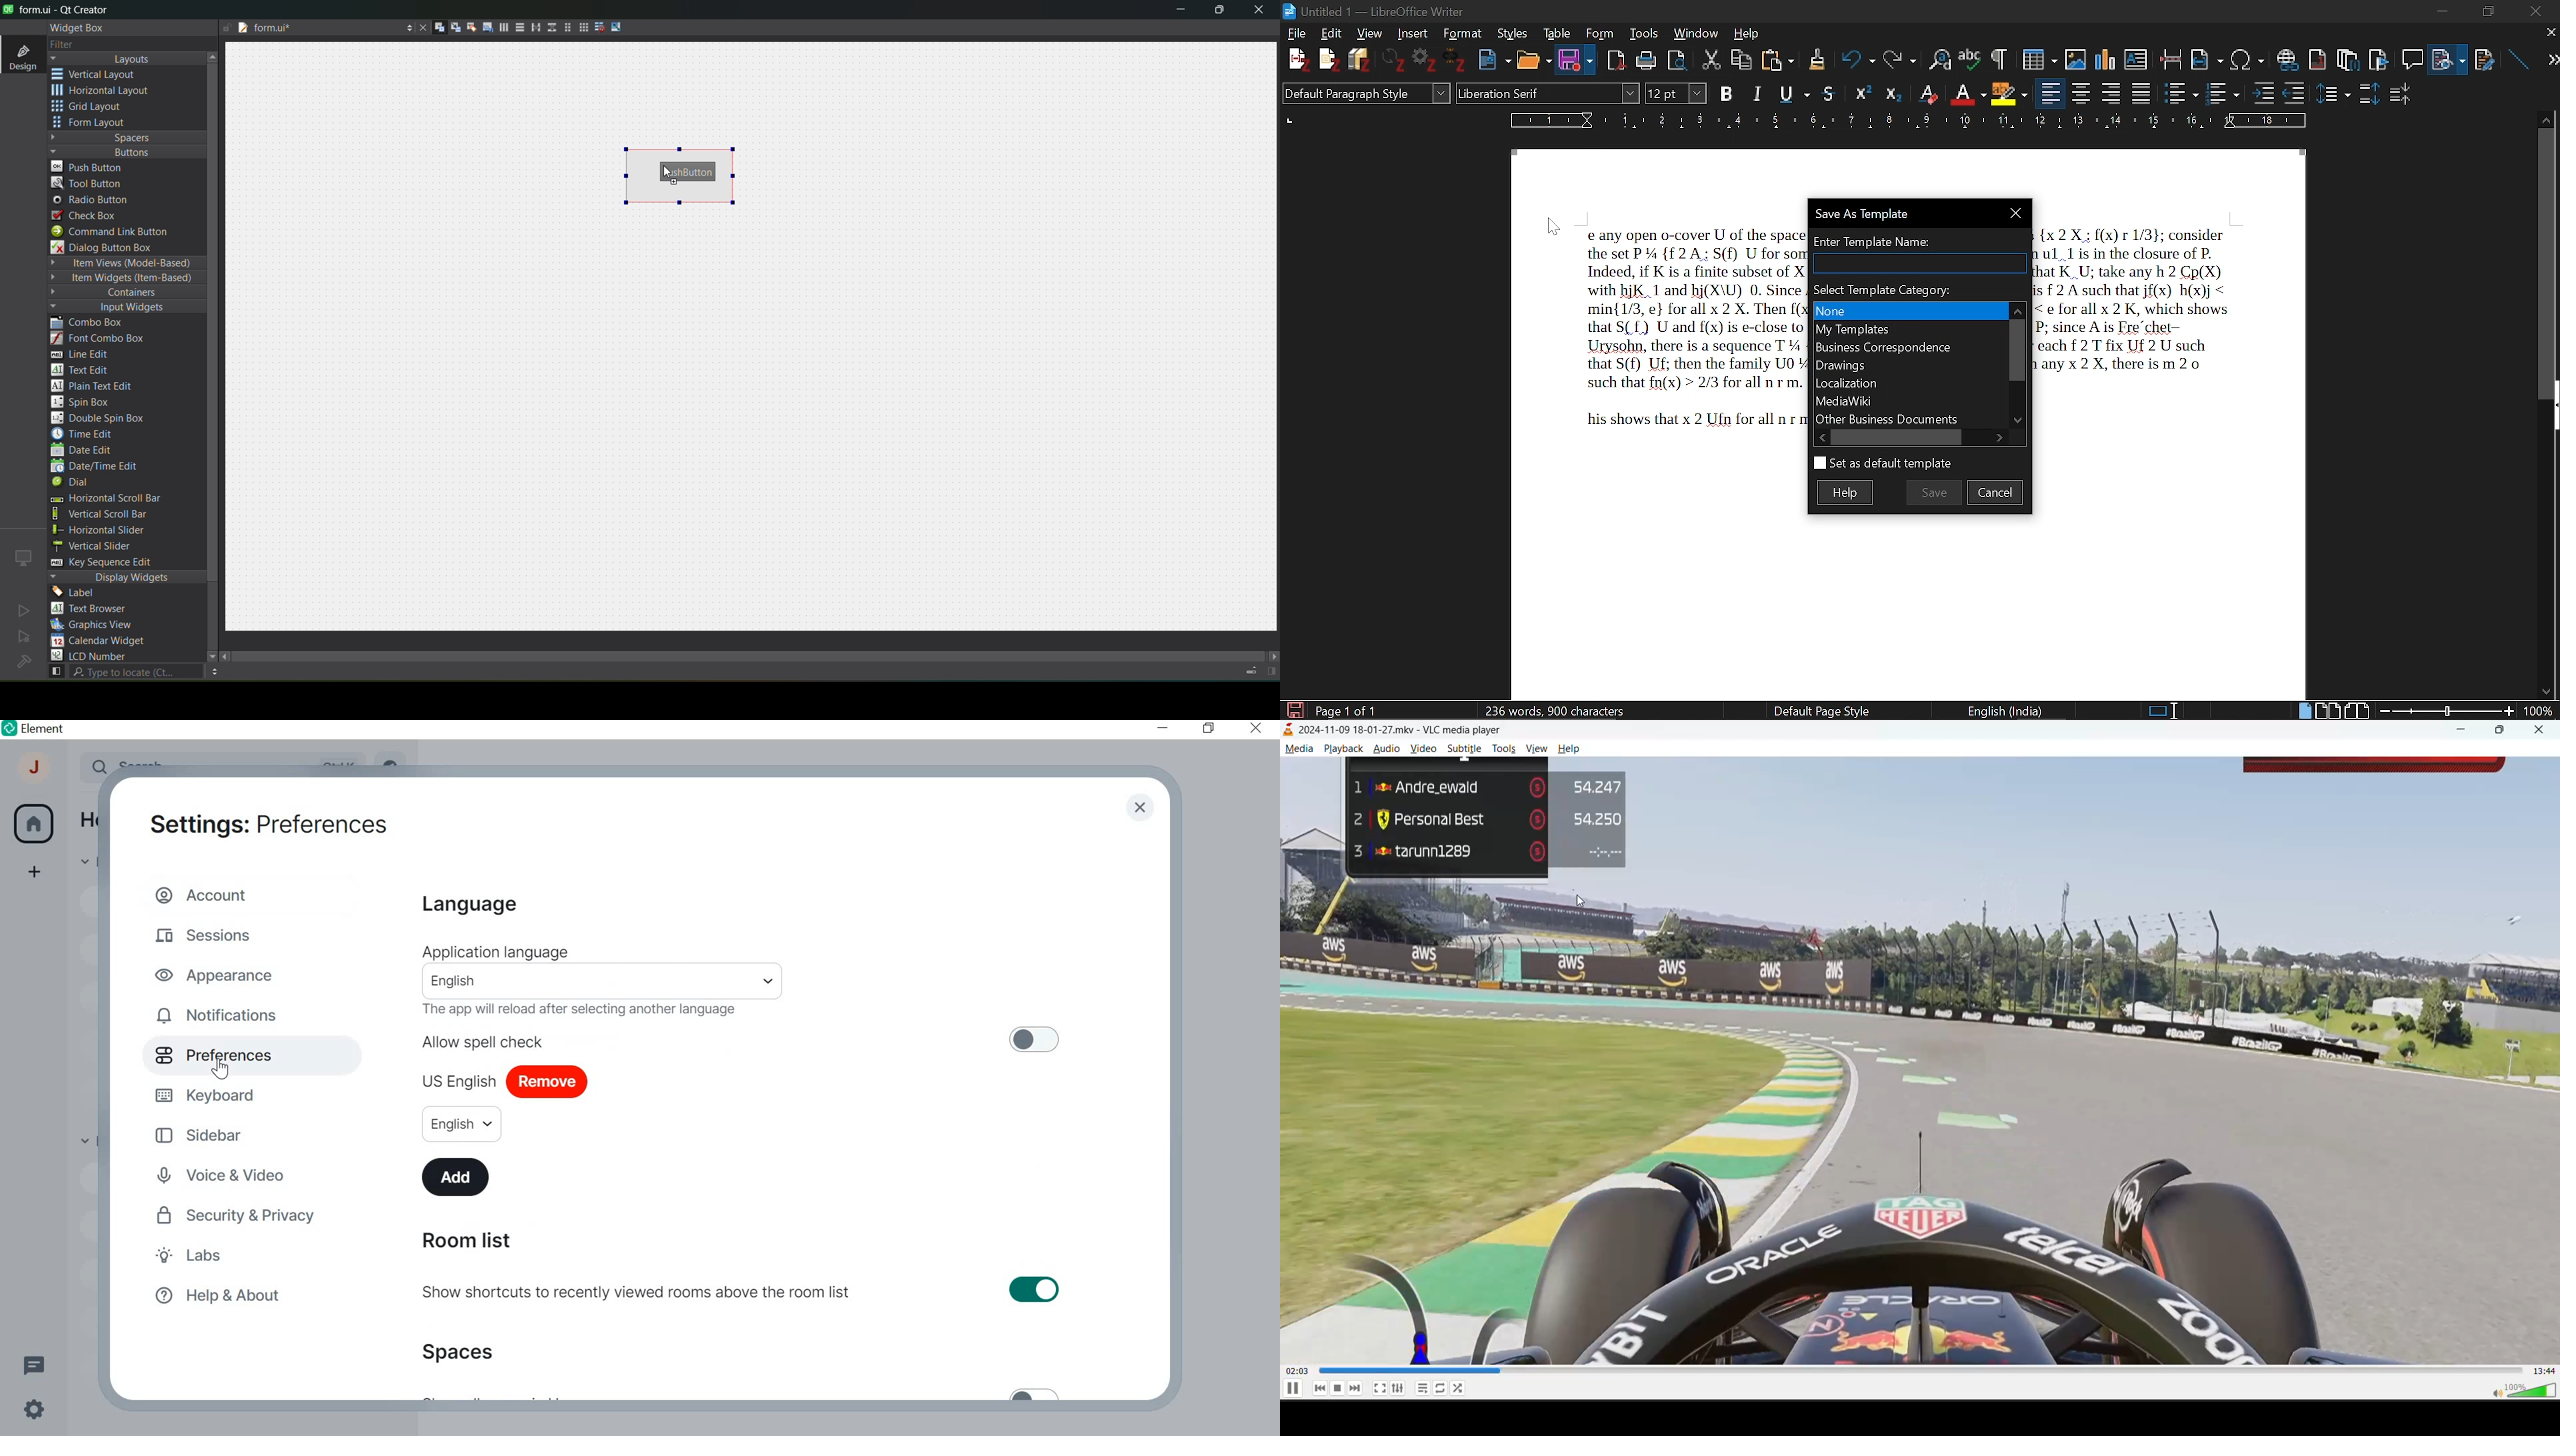 Image resolution: width=2576 pixels, height=1456 pixels. I want to click on Insert field, so click(2207, 55).